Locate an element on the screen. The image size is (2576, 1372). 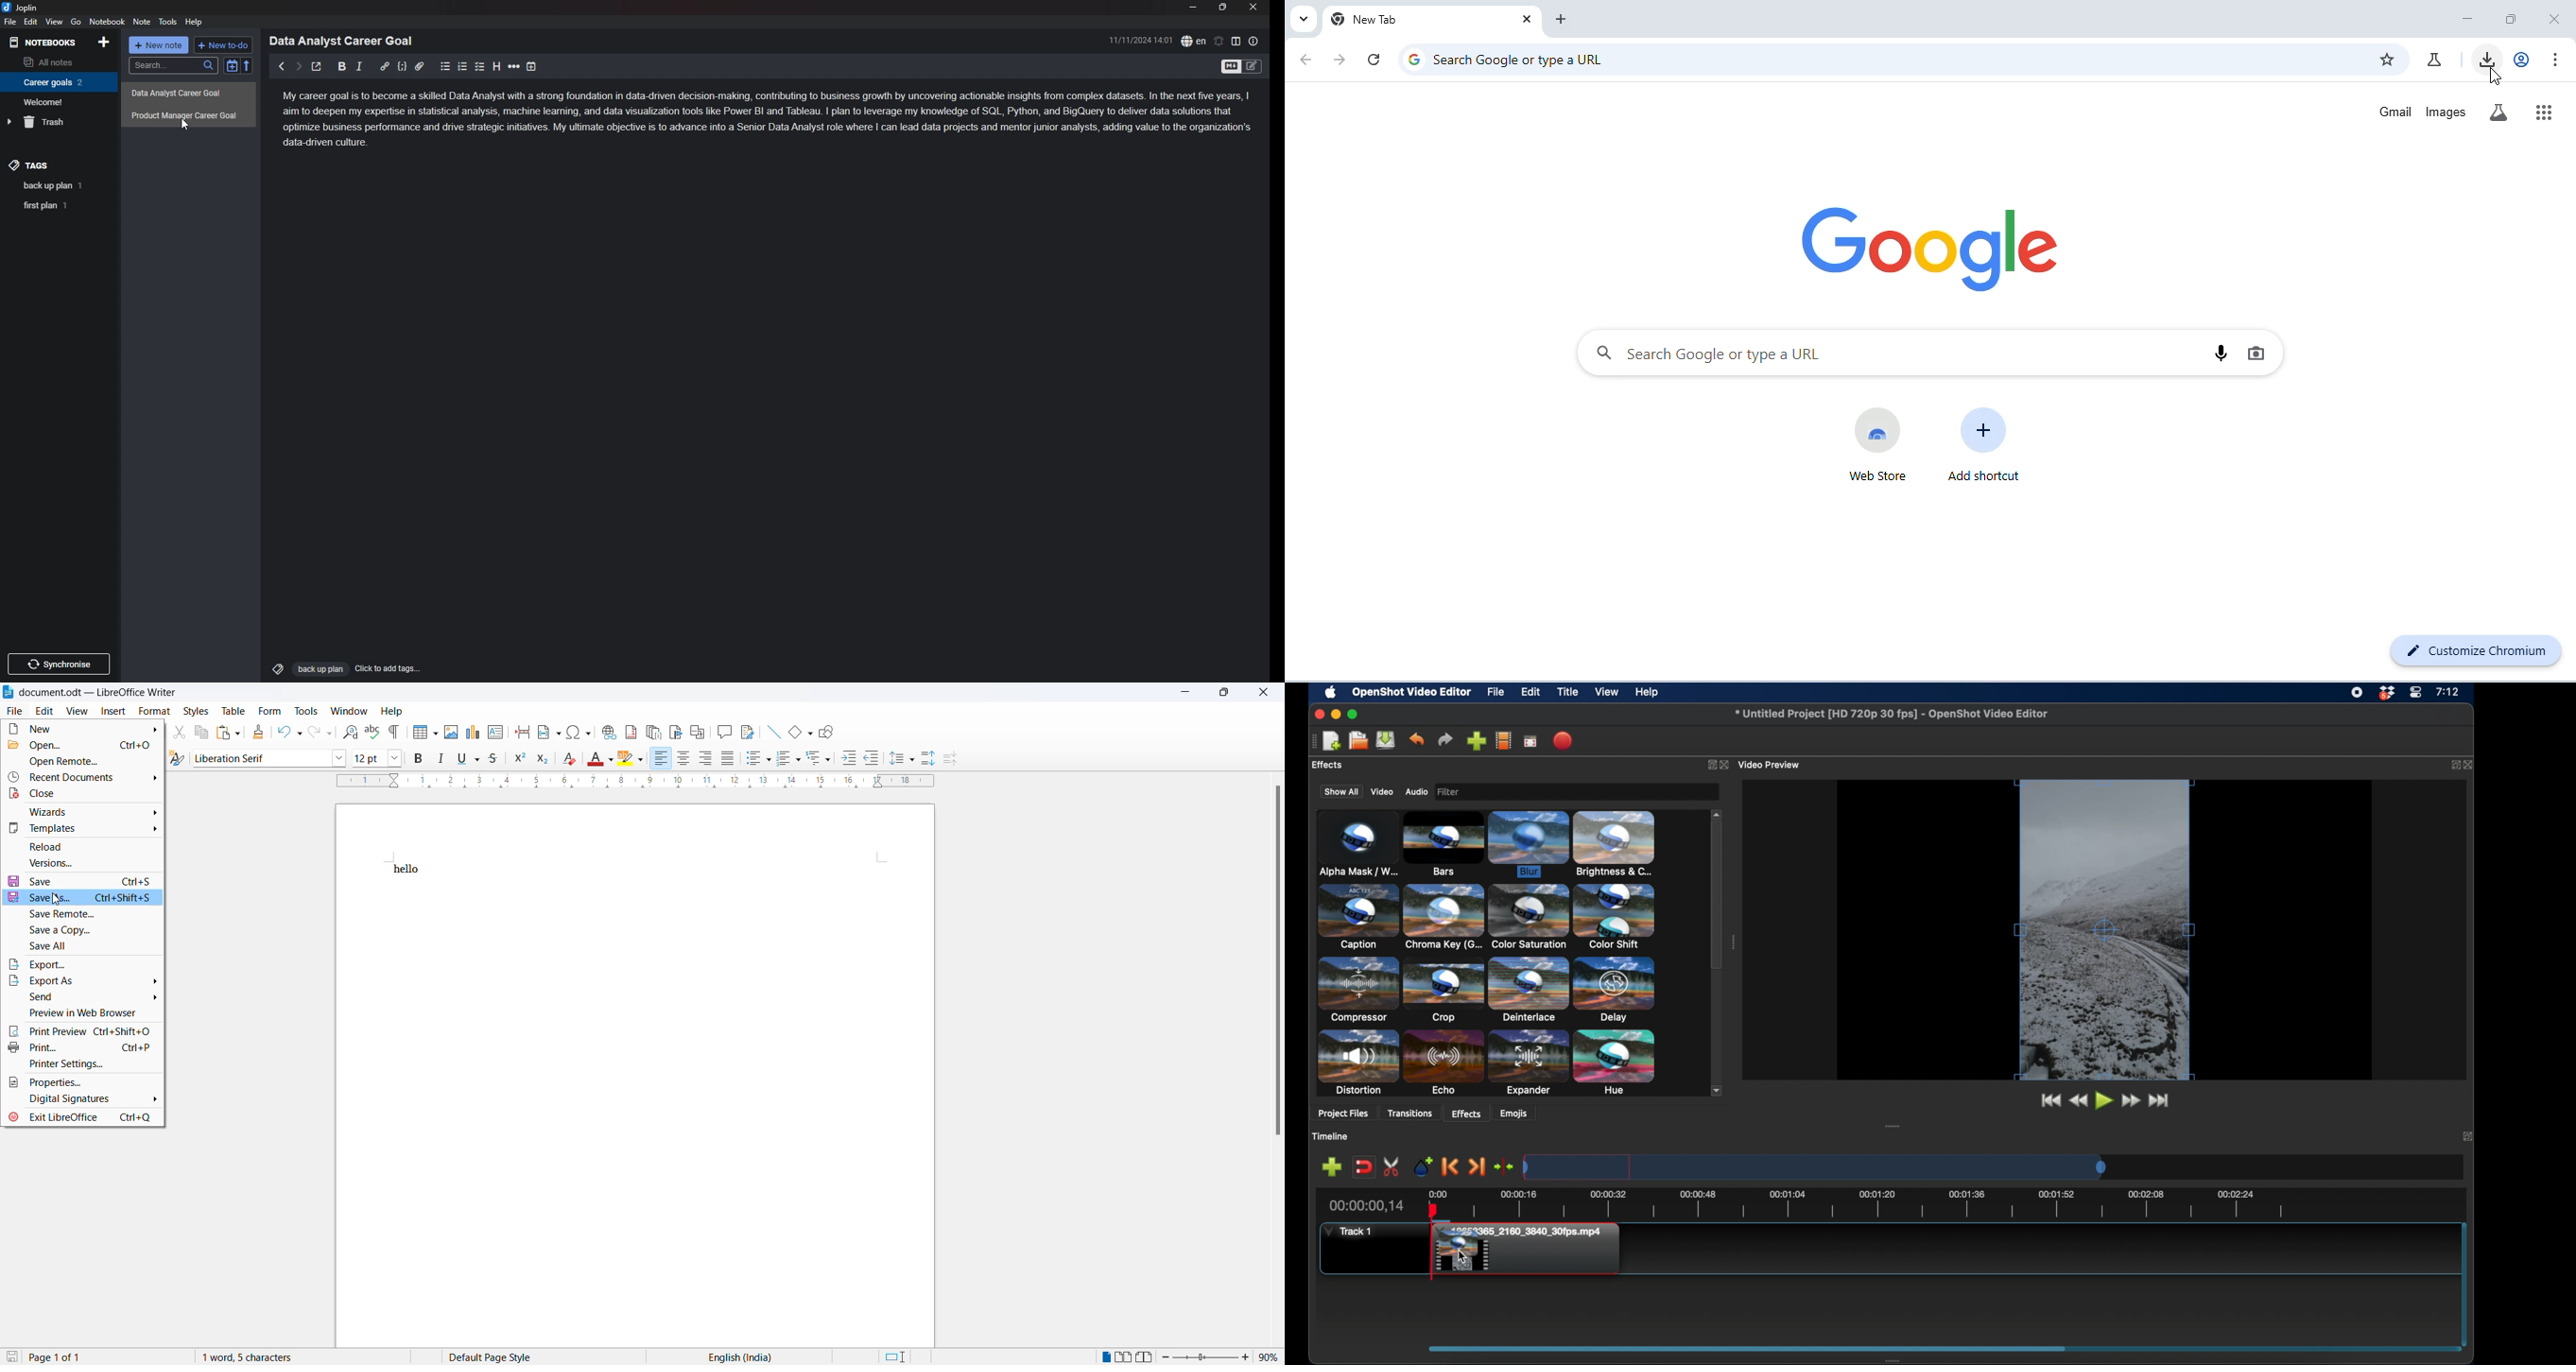
spell check is located at coordinates (1194, 41).